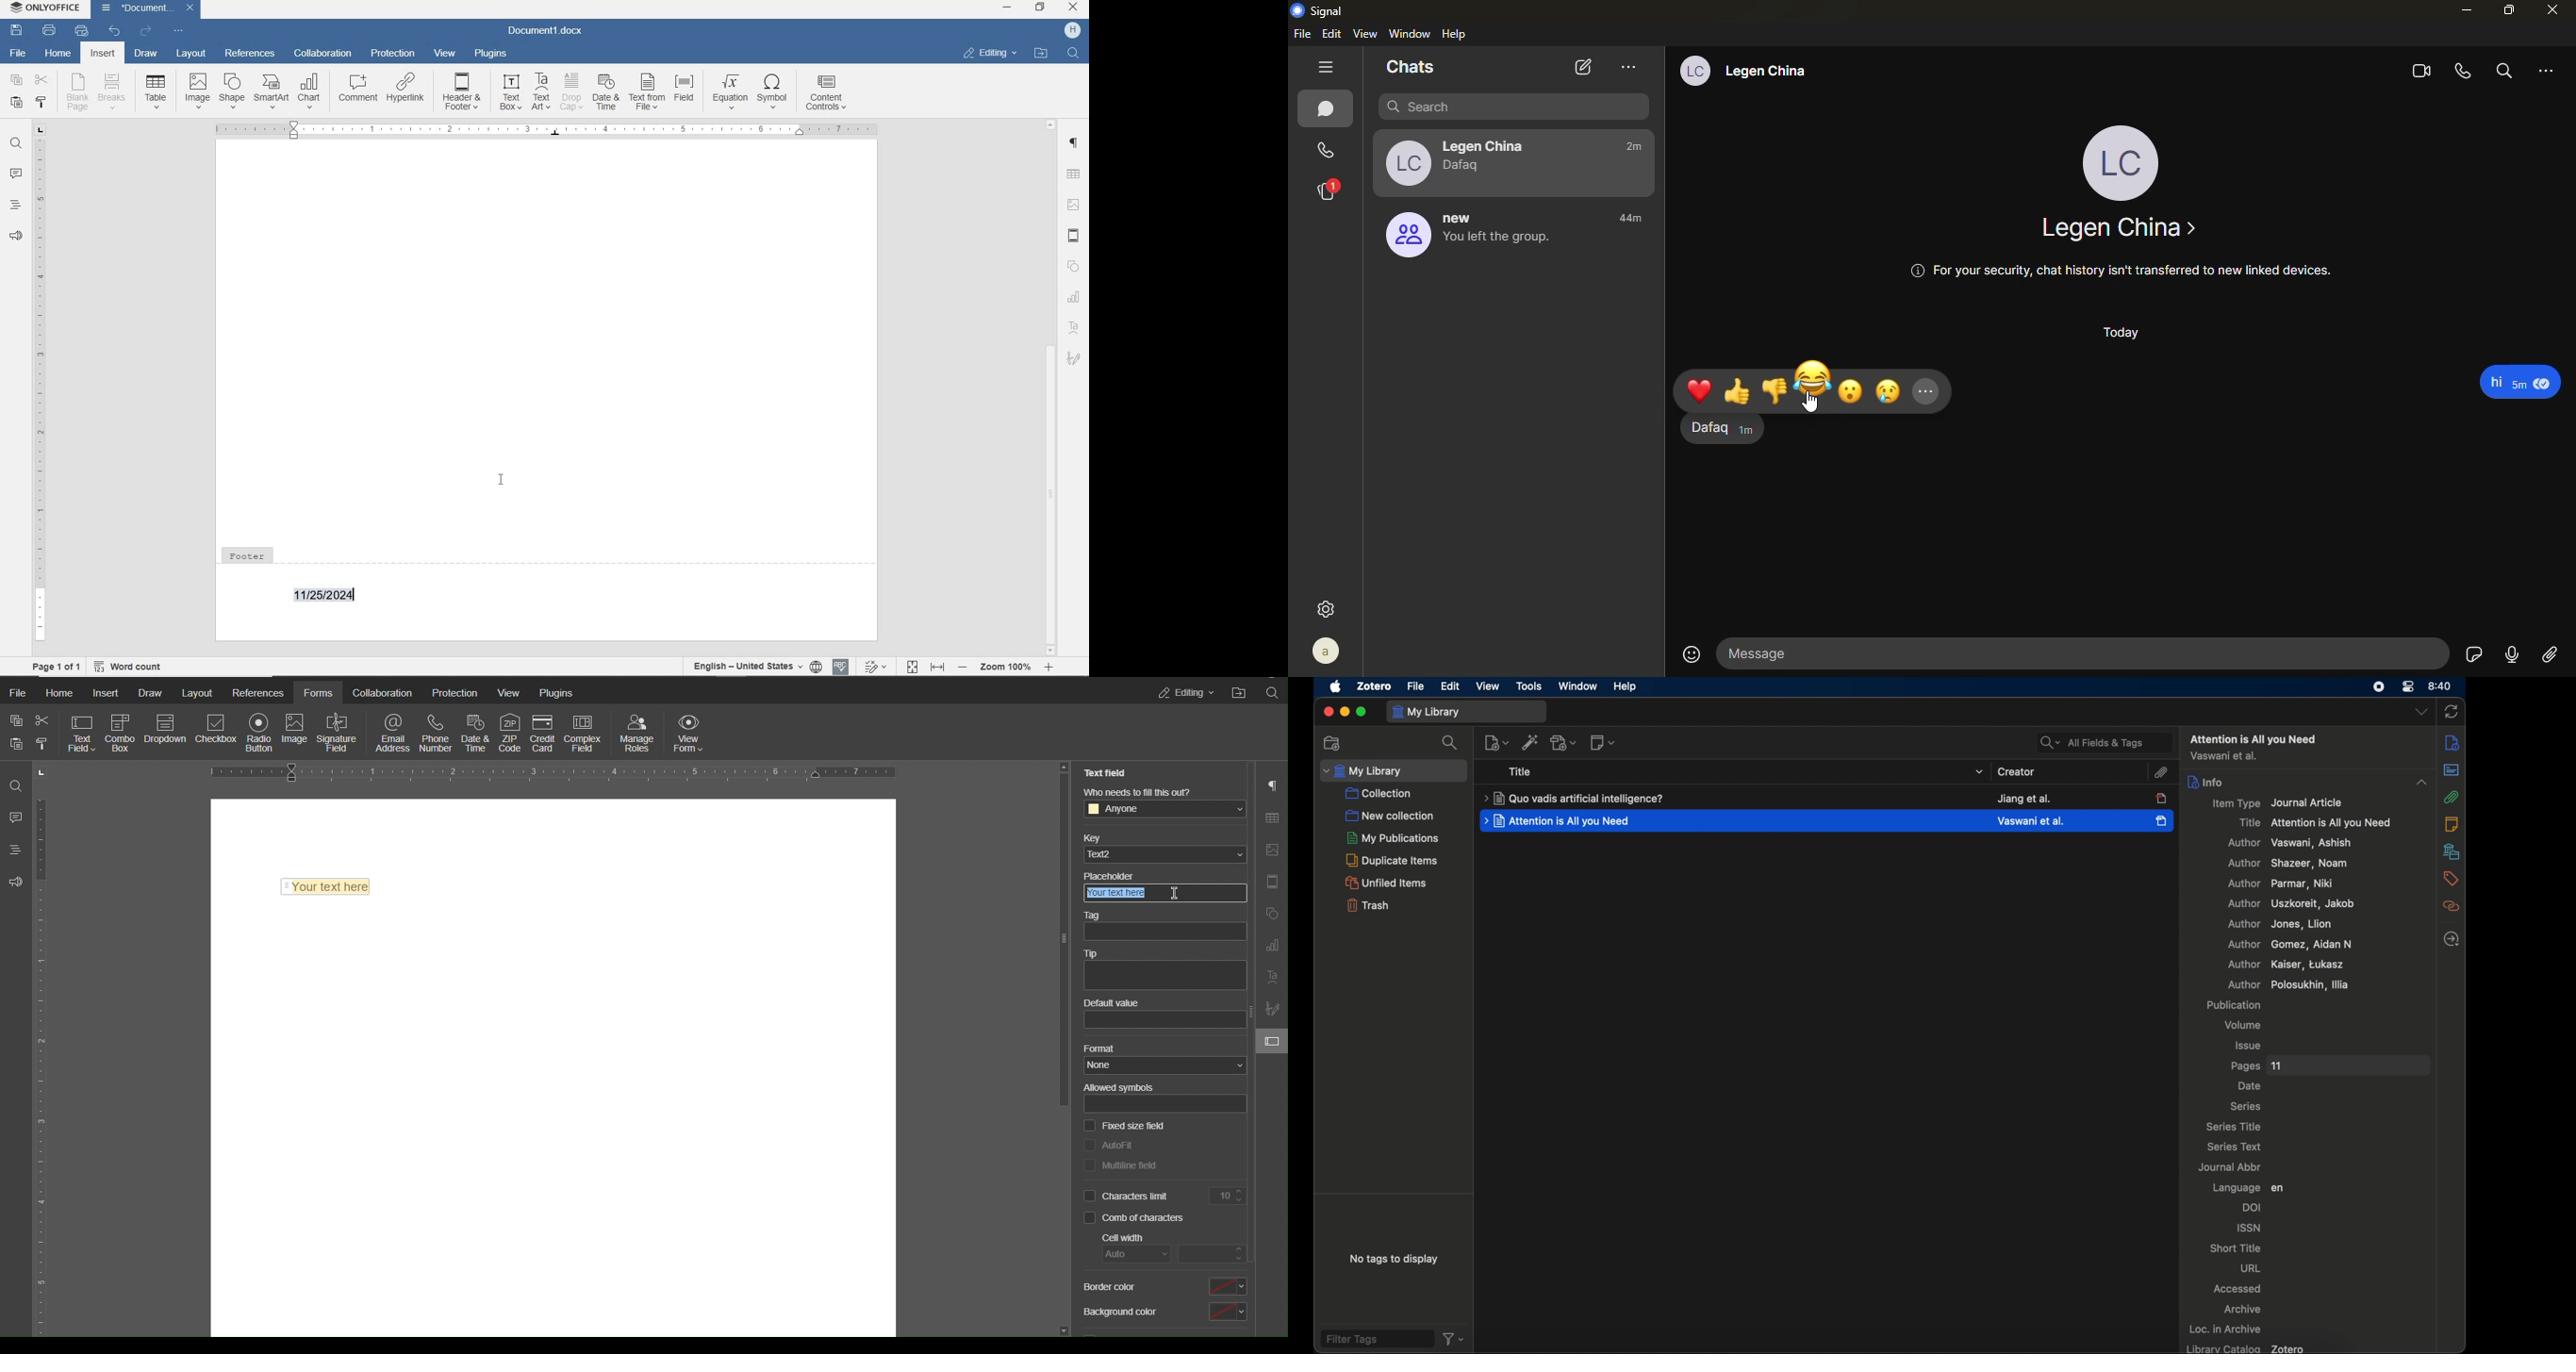 This screenshot has width=2576, height=1372. I want to click on insert, so click(103, 53).